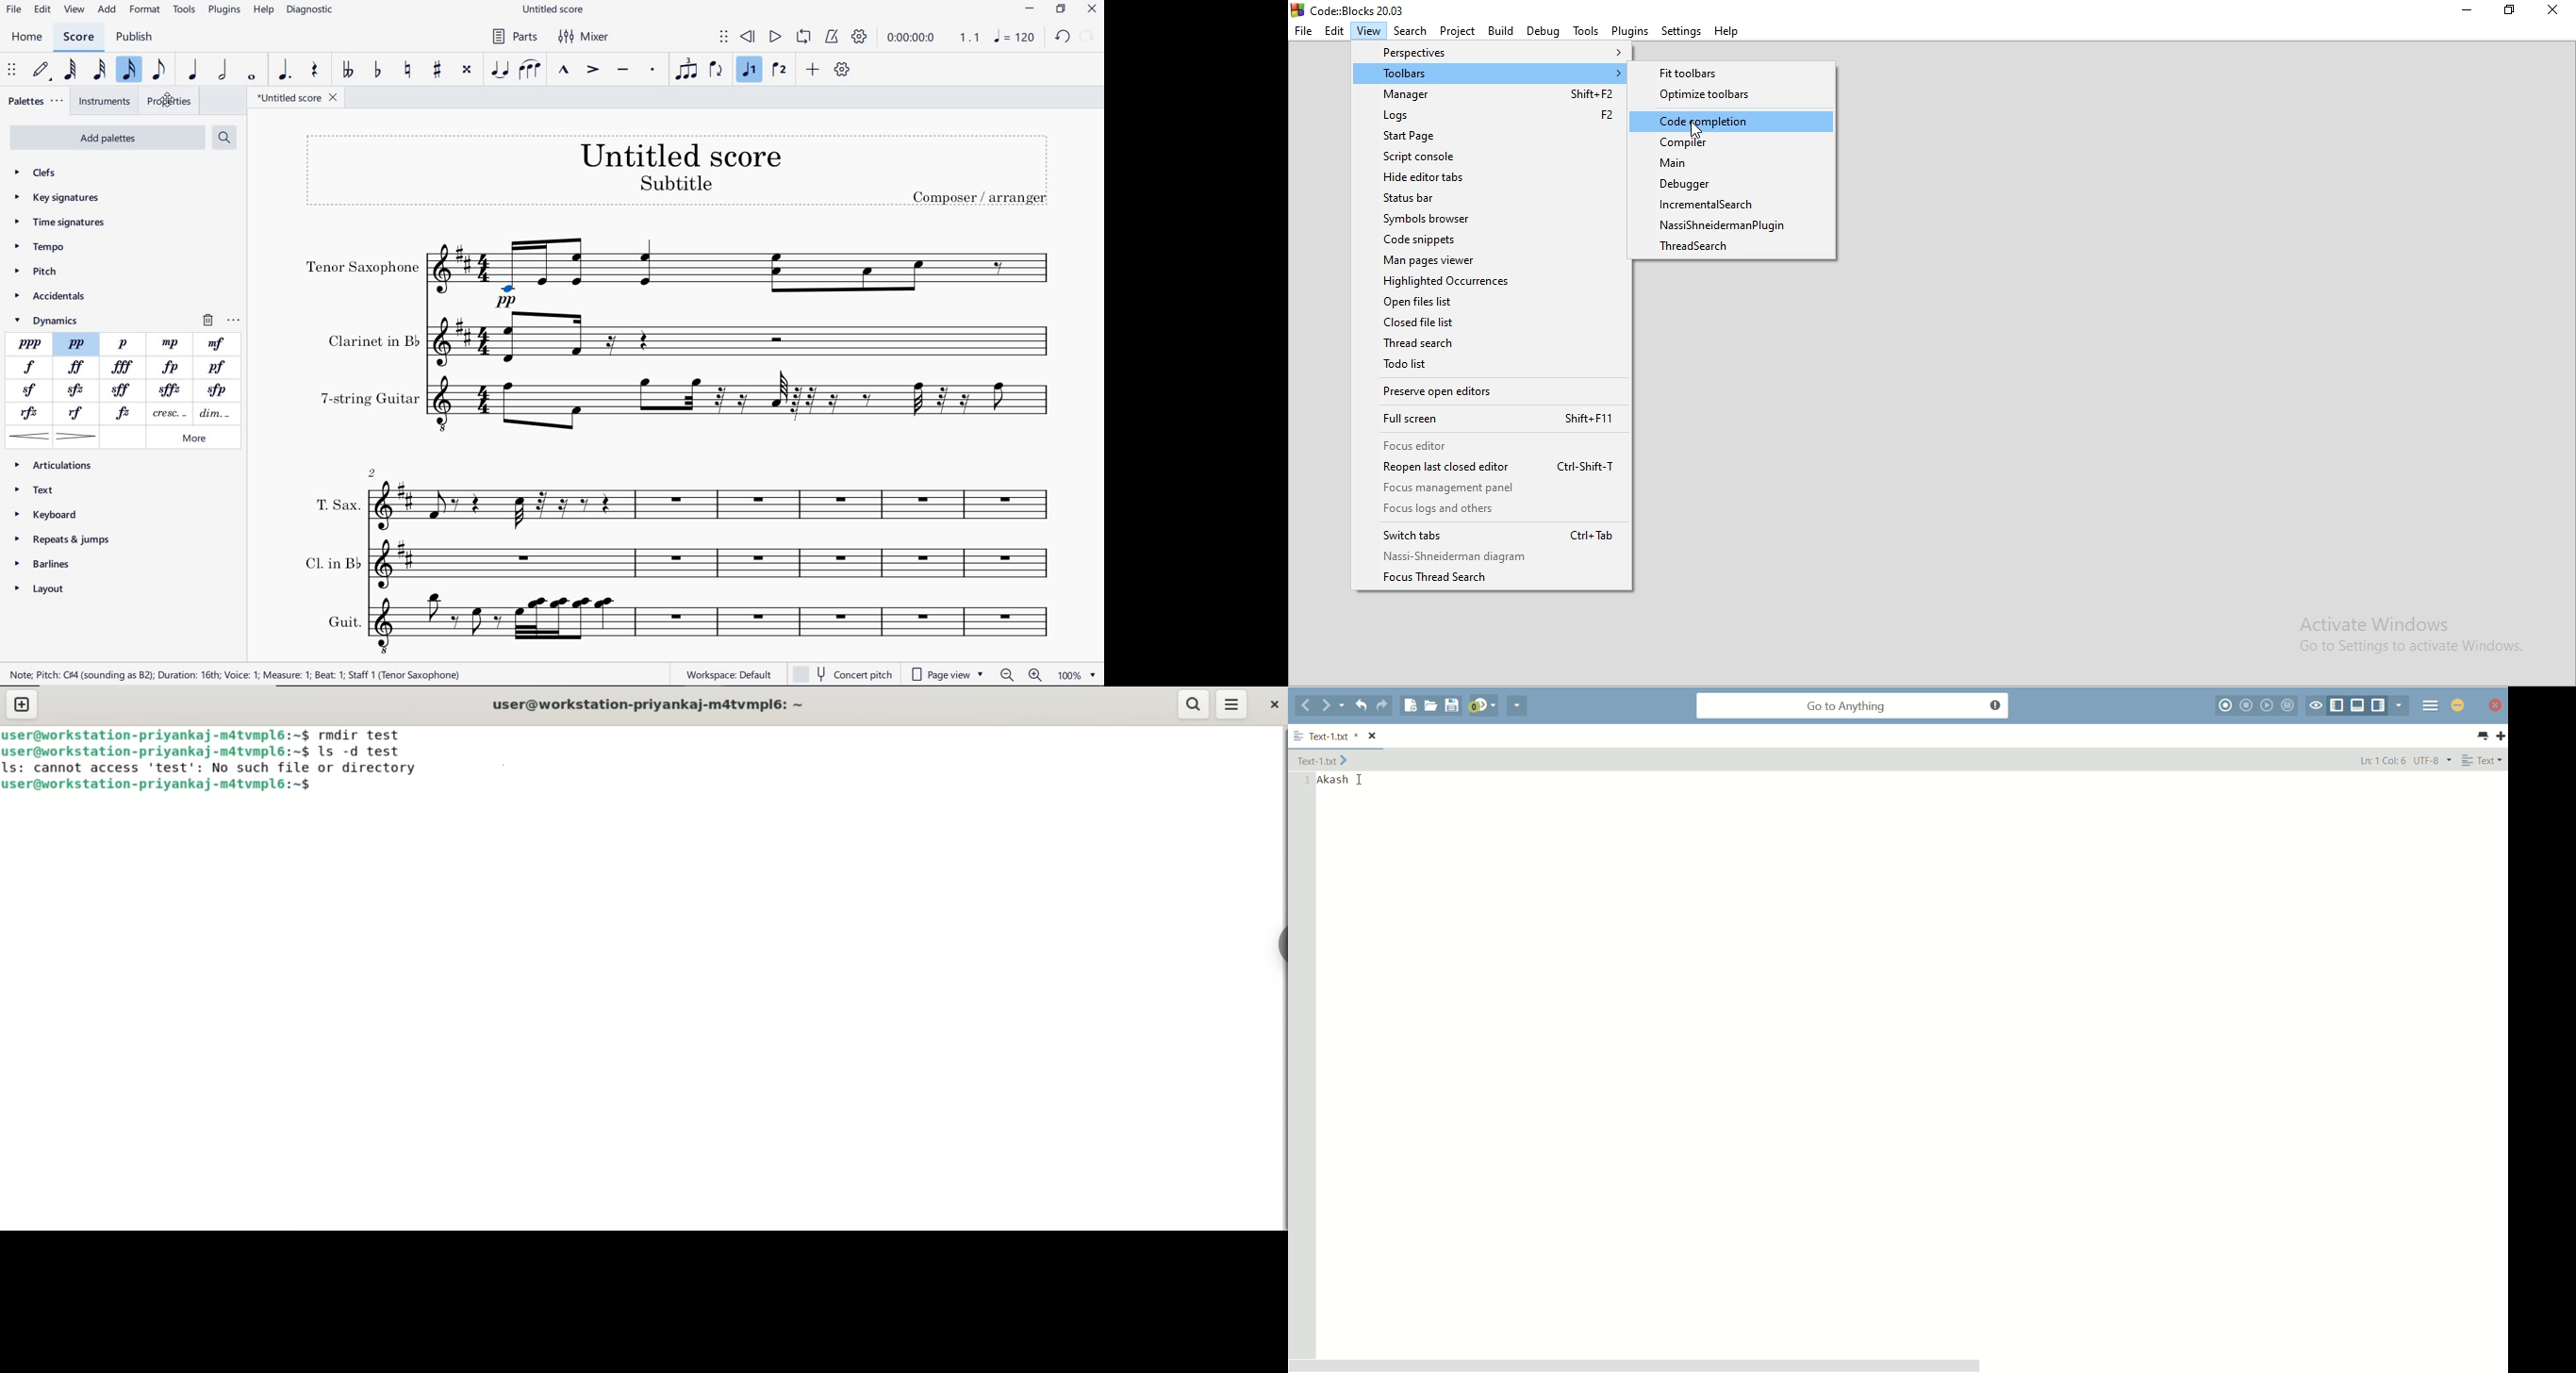 This screenshot has height=1400, width=2576. Describe the element at coordinates (2501, 735) in the screenshot. I see `new tab` at that location.